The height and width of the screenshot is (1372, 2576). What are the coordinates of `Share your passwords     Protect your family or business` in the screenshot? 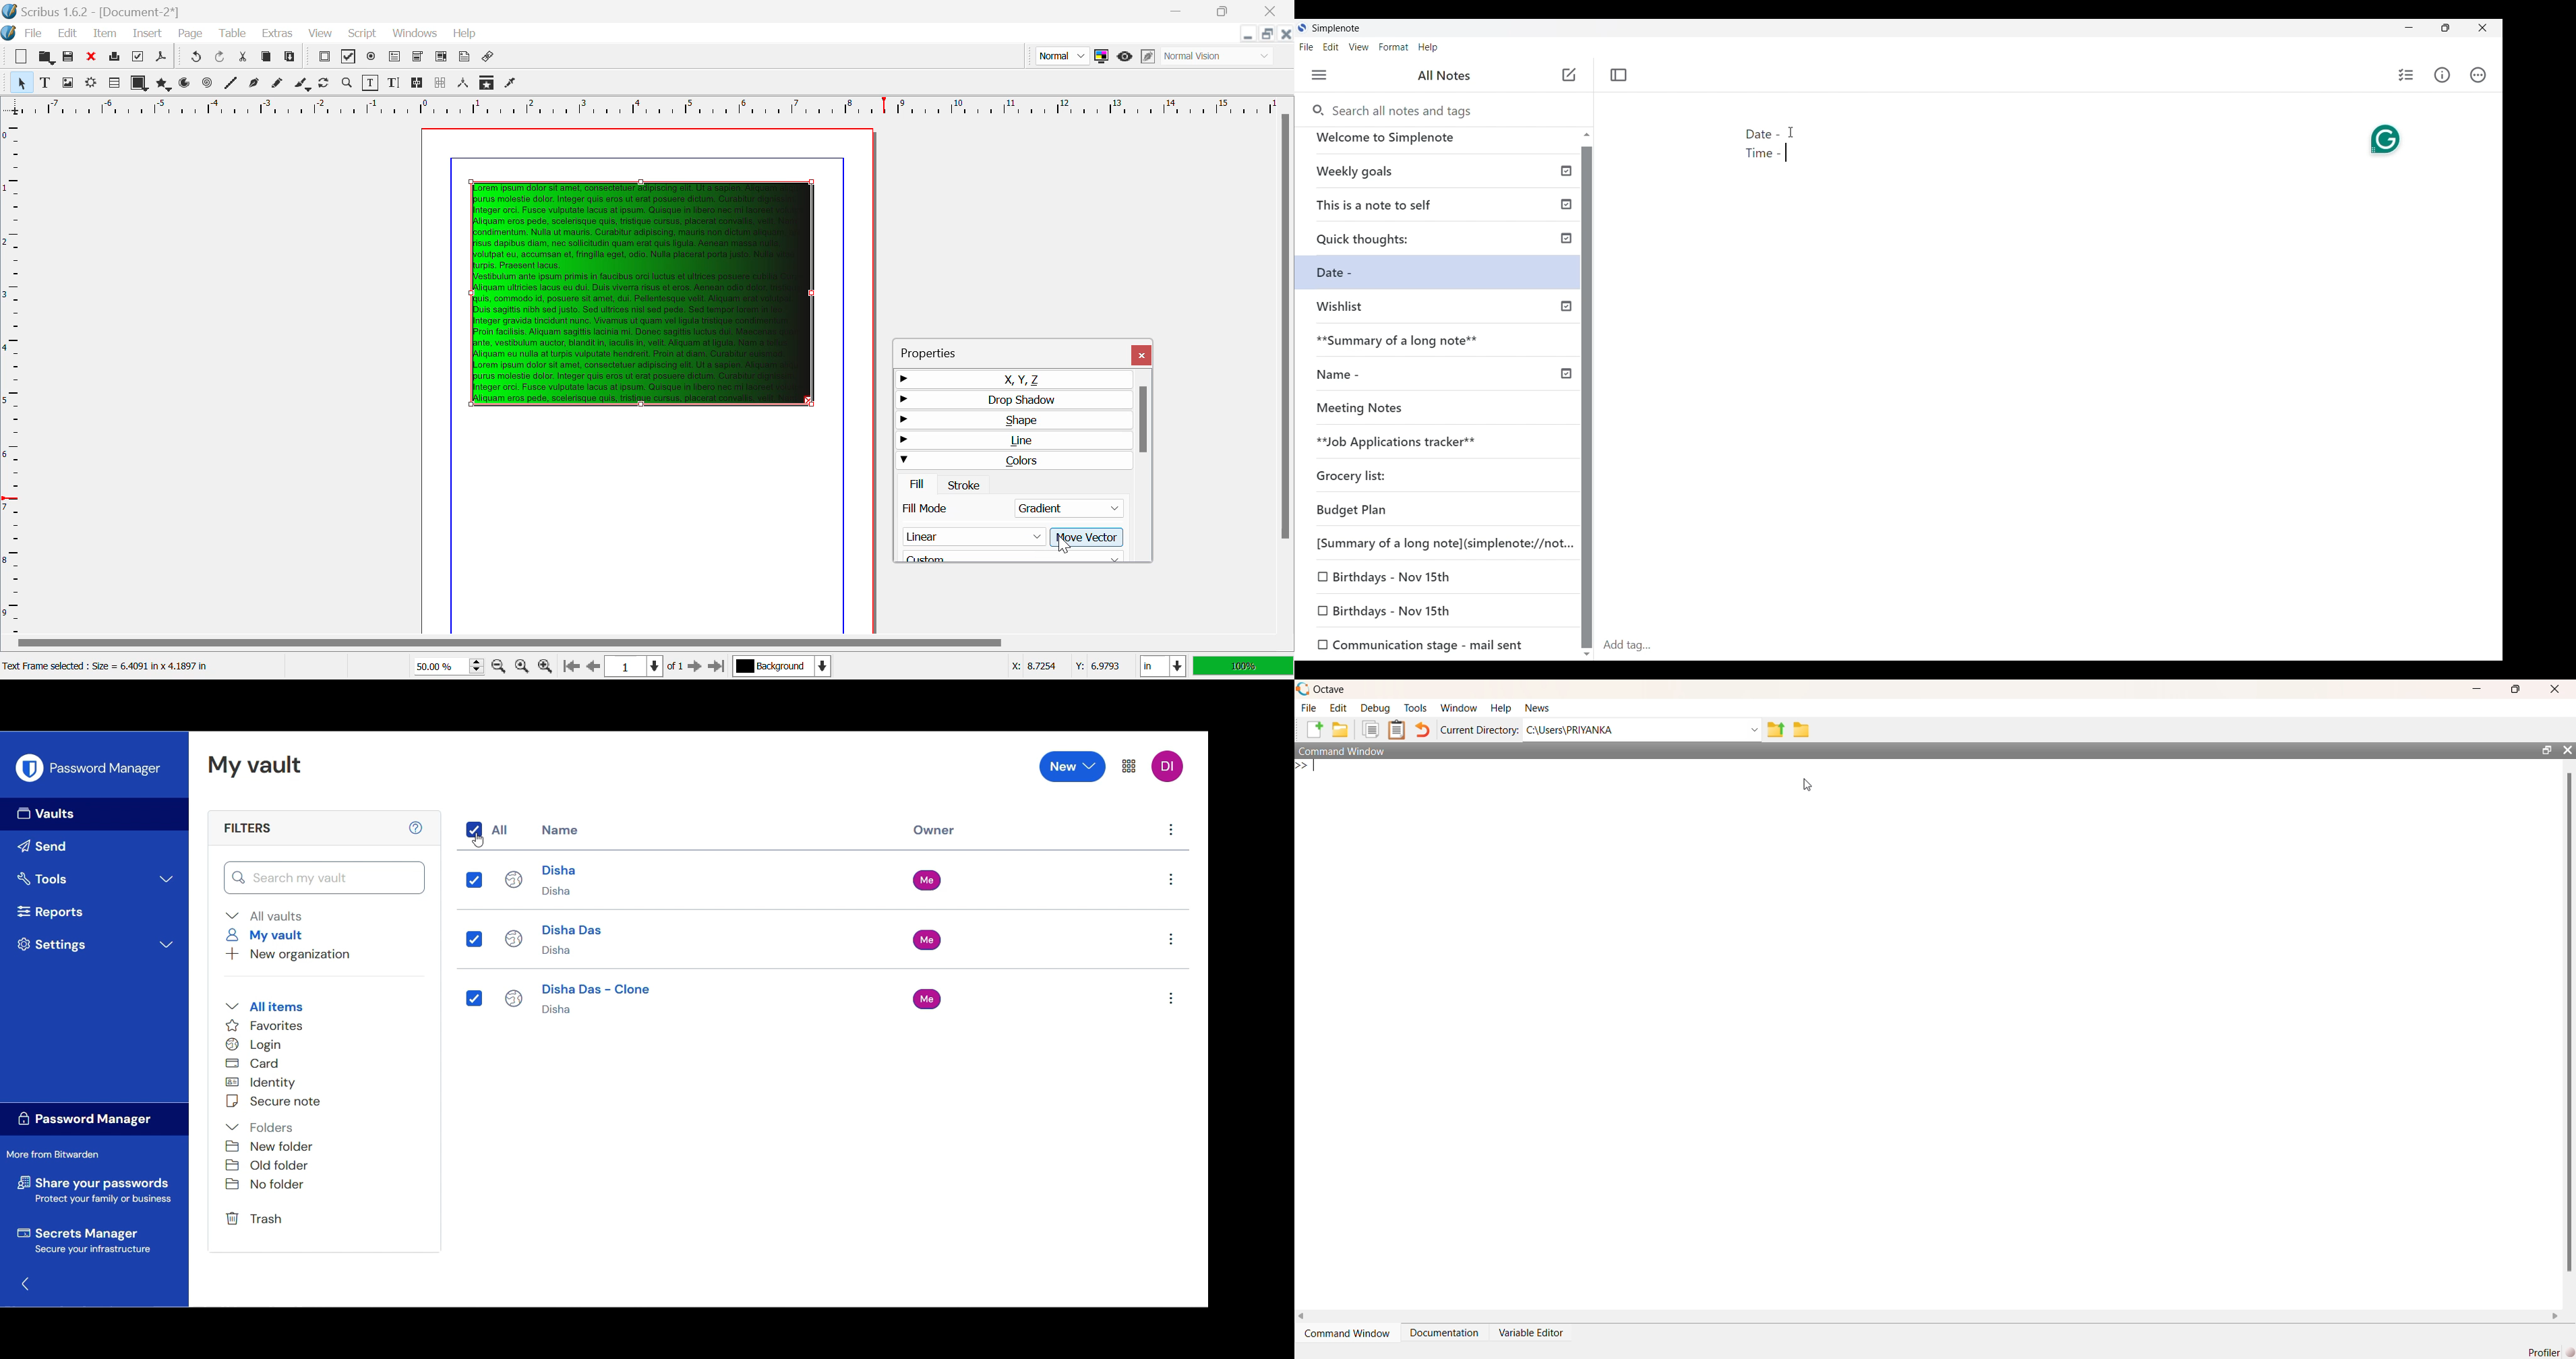 It's located at (94, 1192).